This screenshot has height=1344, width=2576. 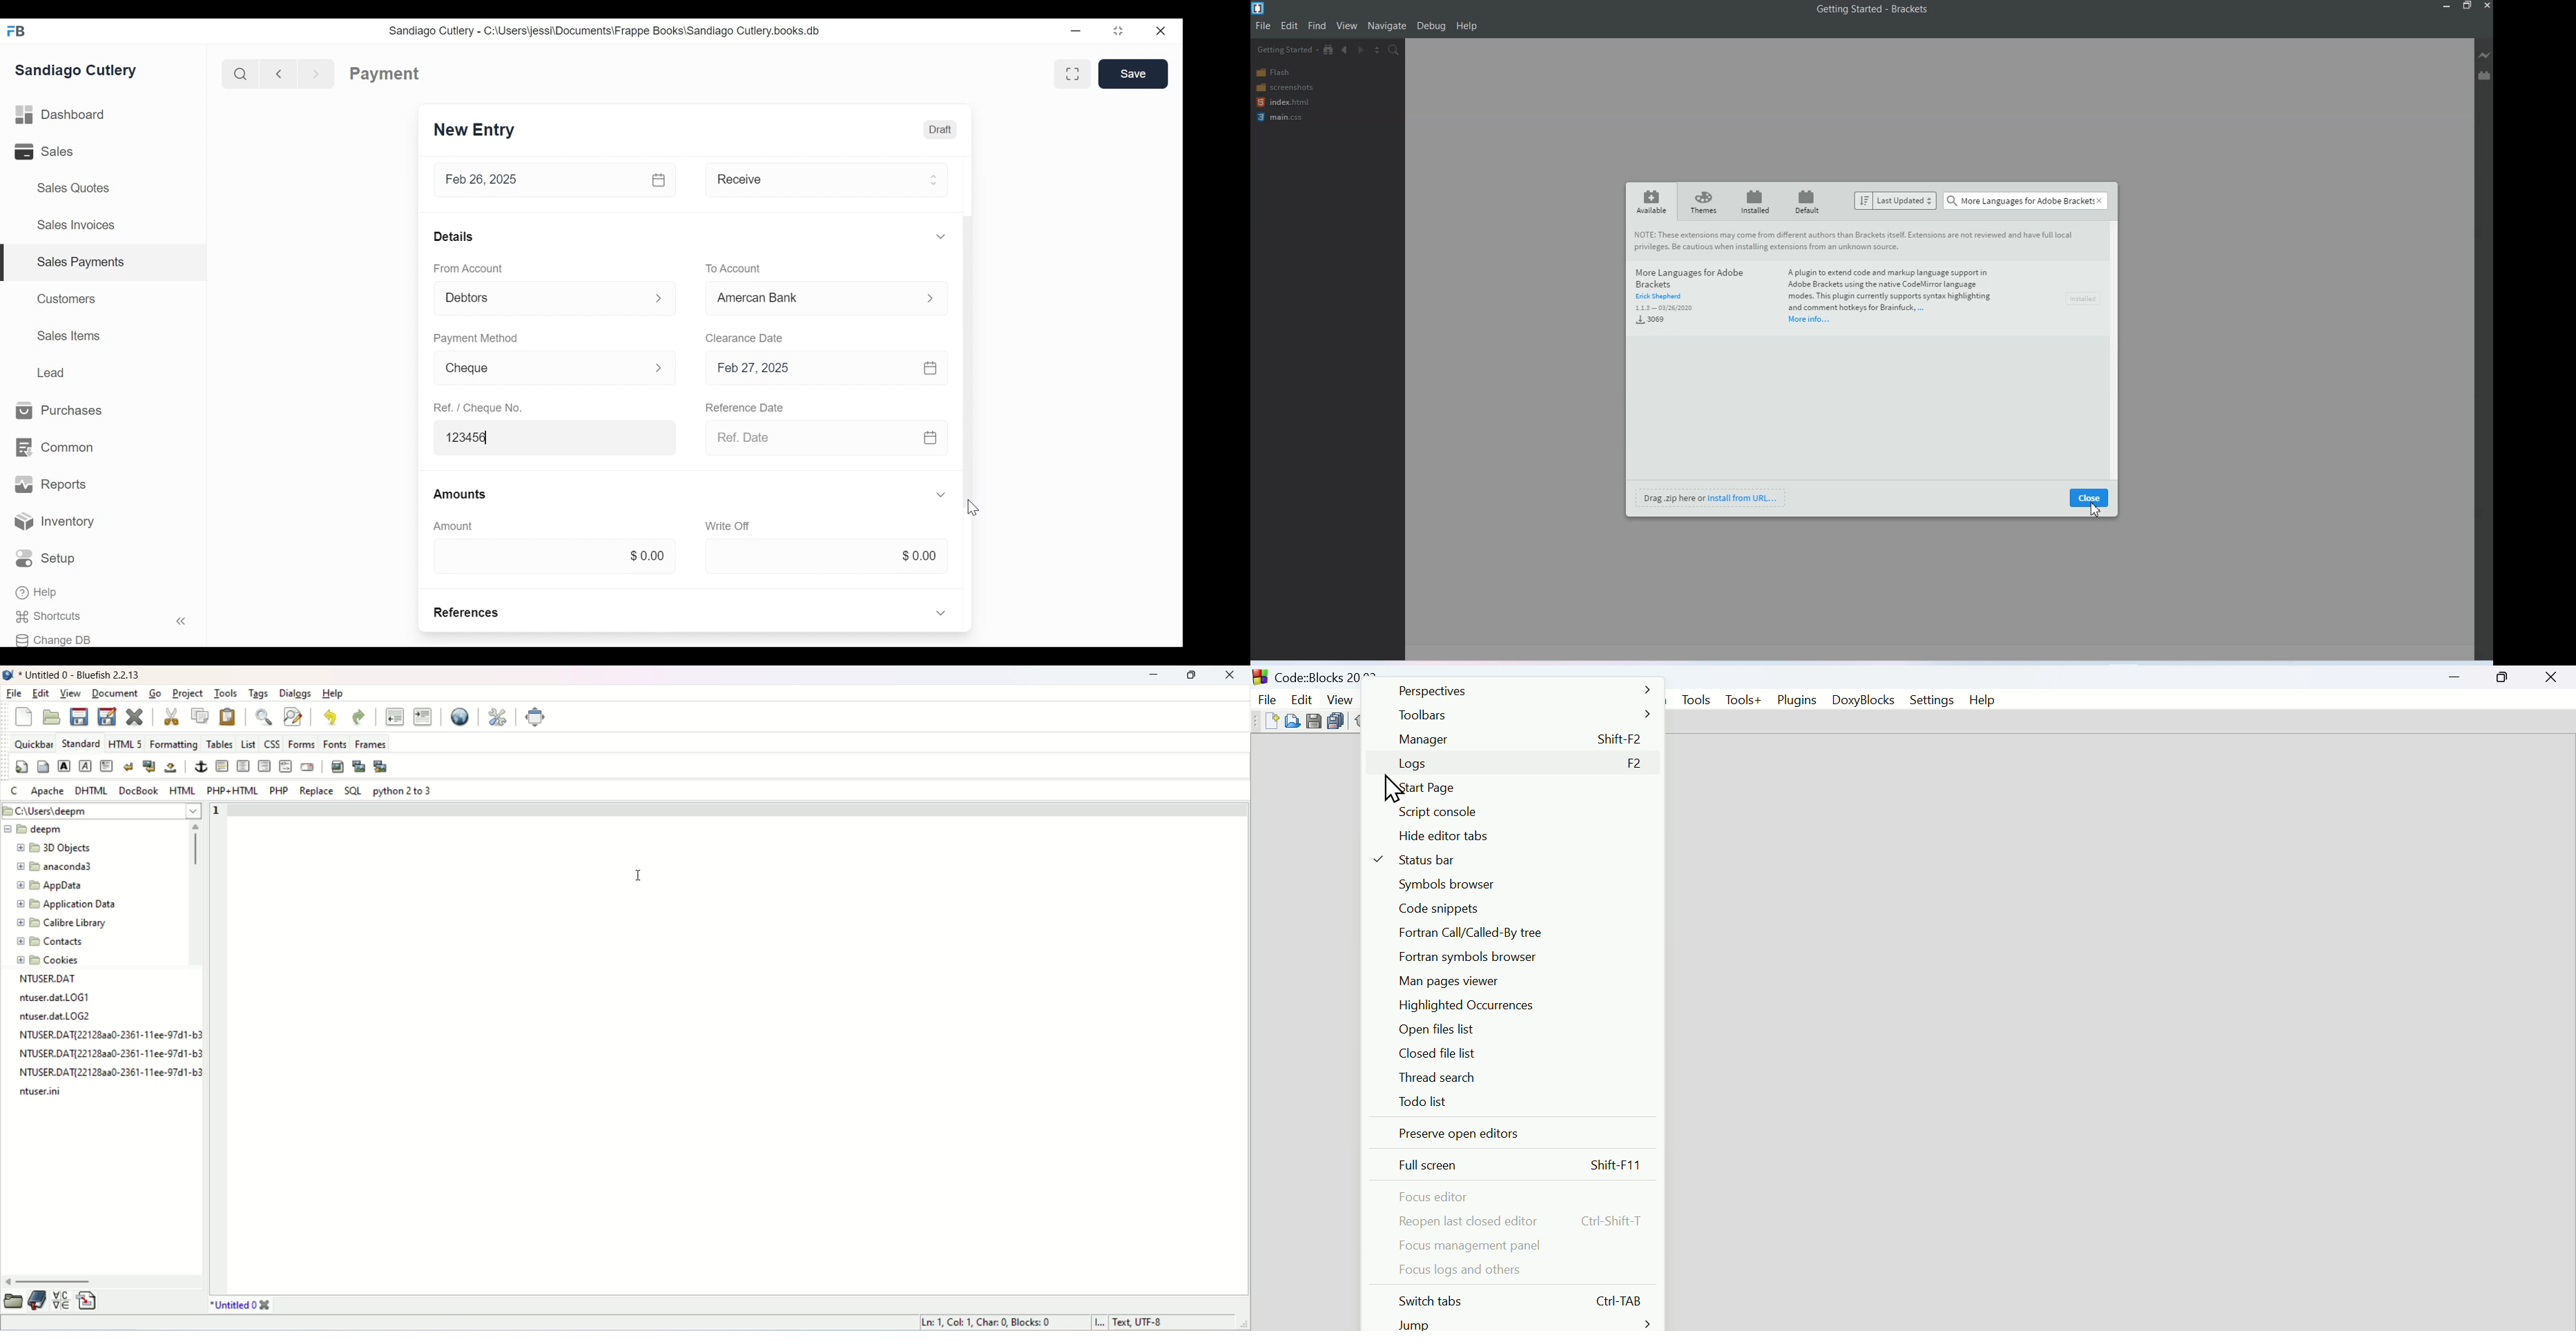 What do you see at coordinates (295, 720) in the screenshot?
I see `advanced find and replace` at bounding box center [295, 720].